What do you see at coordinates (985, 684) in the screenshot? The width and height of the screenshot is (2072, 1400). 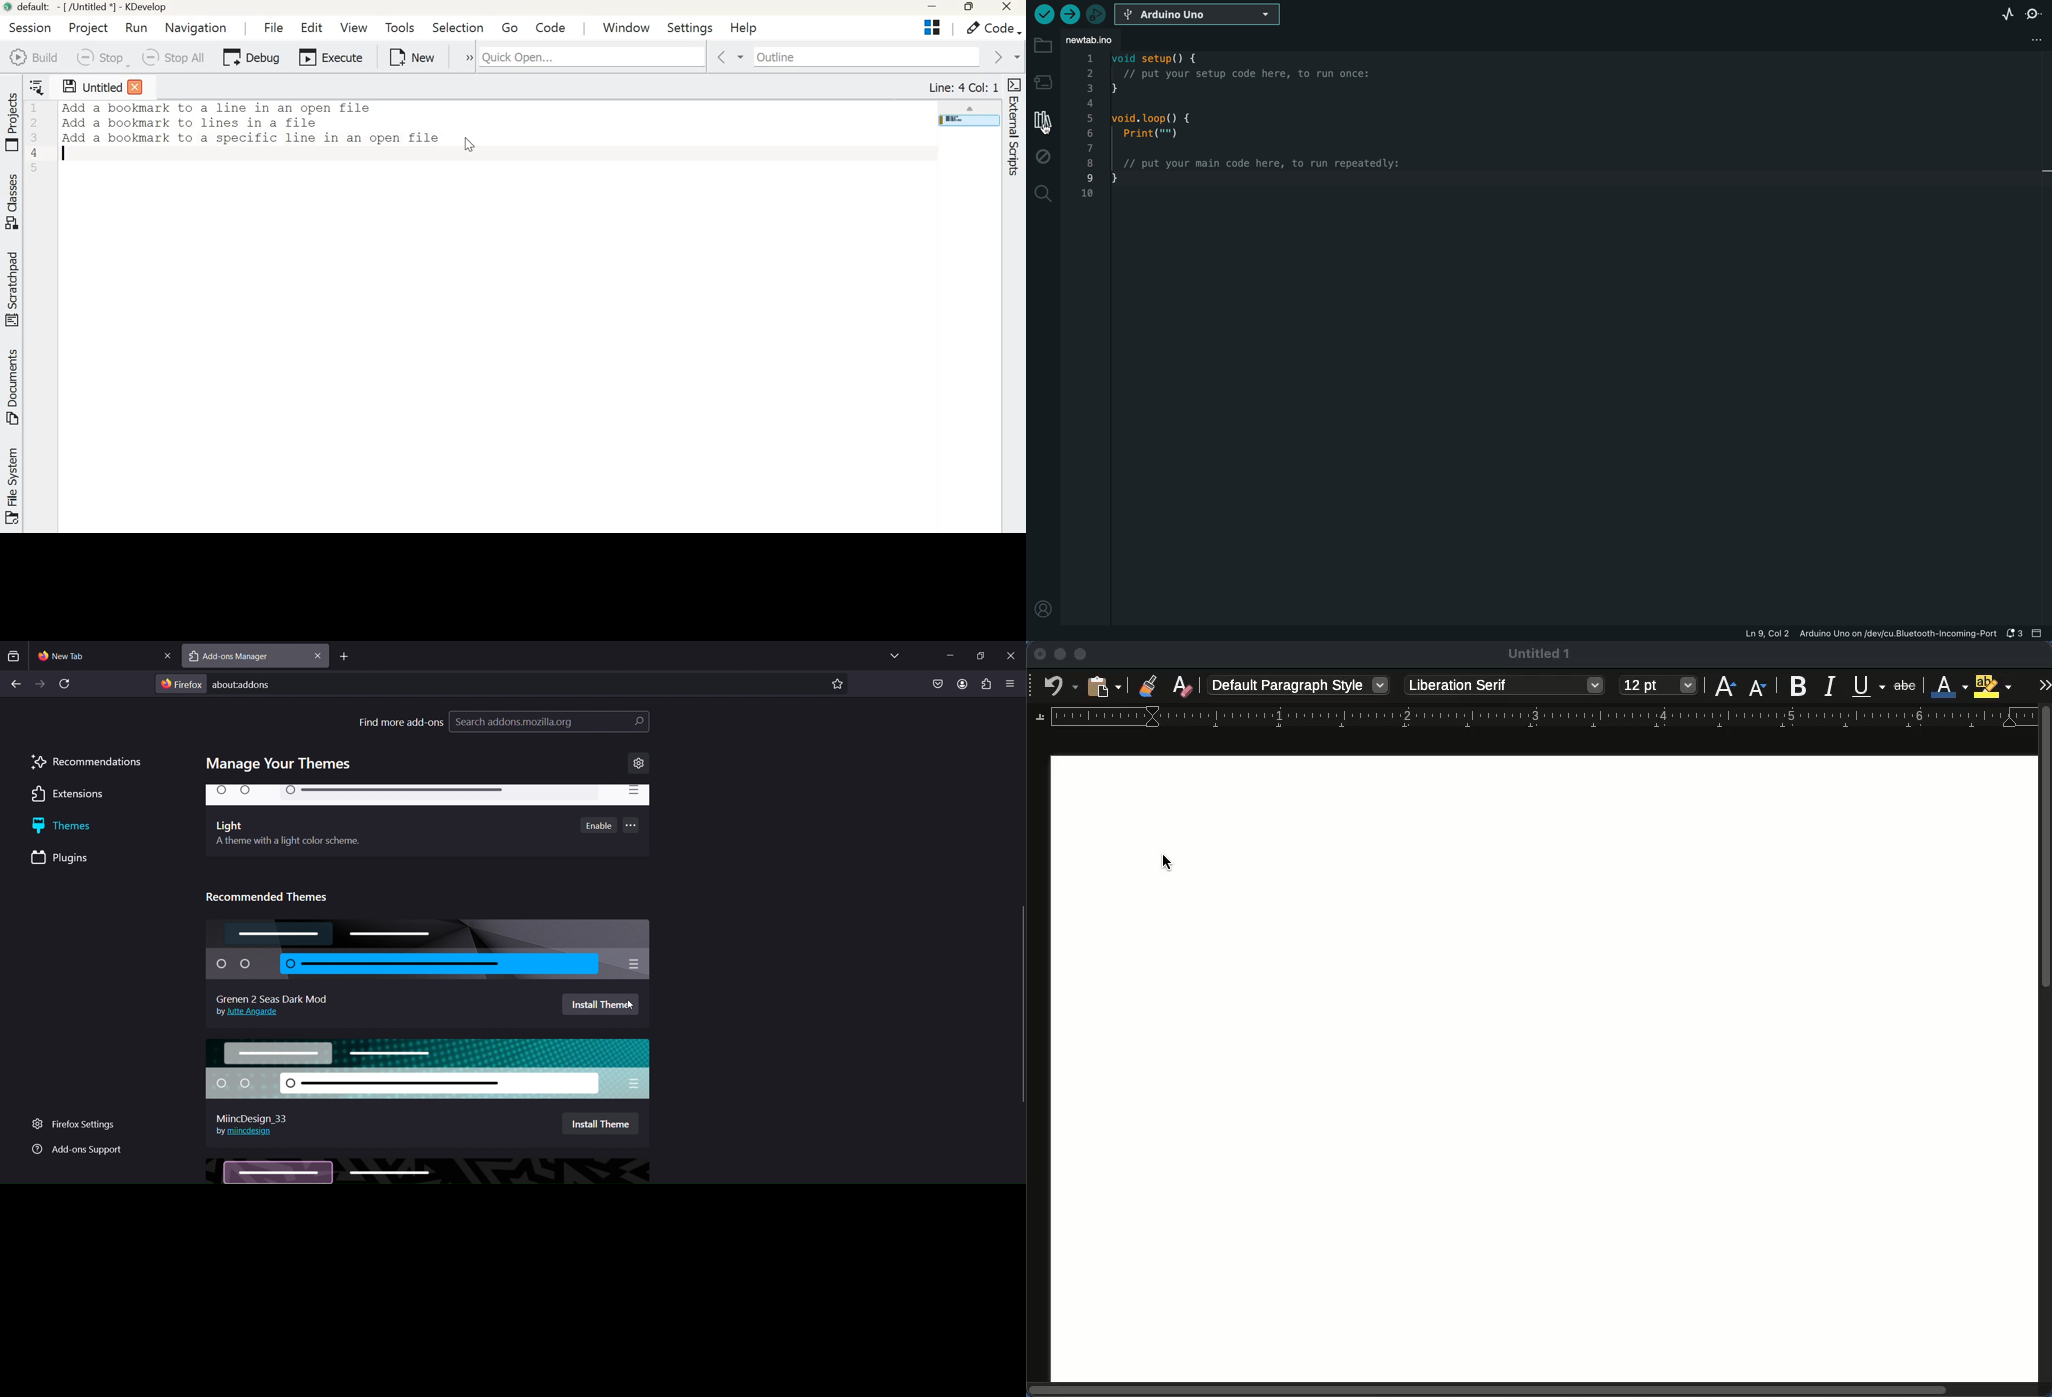 I see `extensions` at bounding box center [985, 684].